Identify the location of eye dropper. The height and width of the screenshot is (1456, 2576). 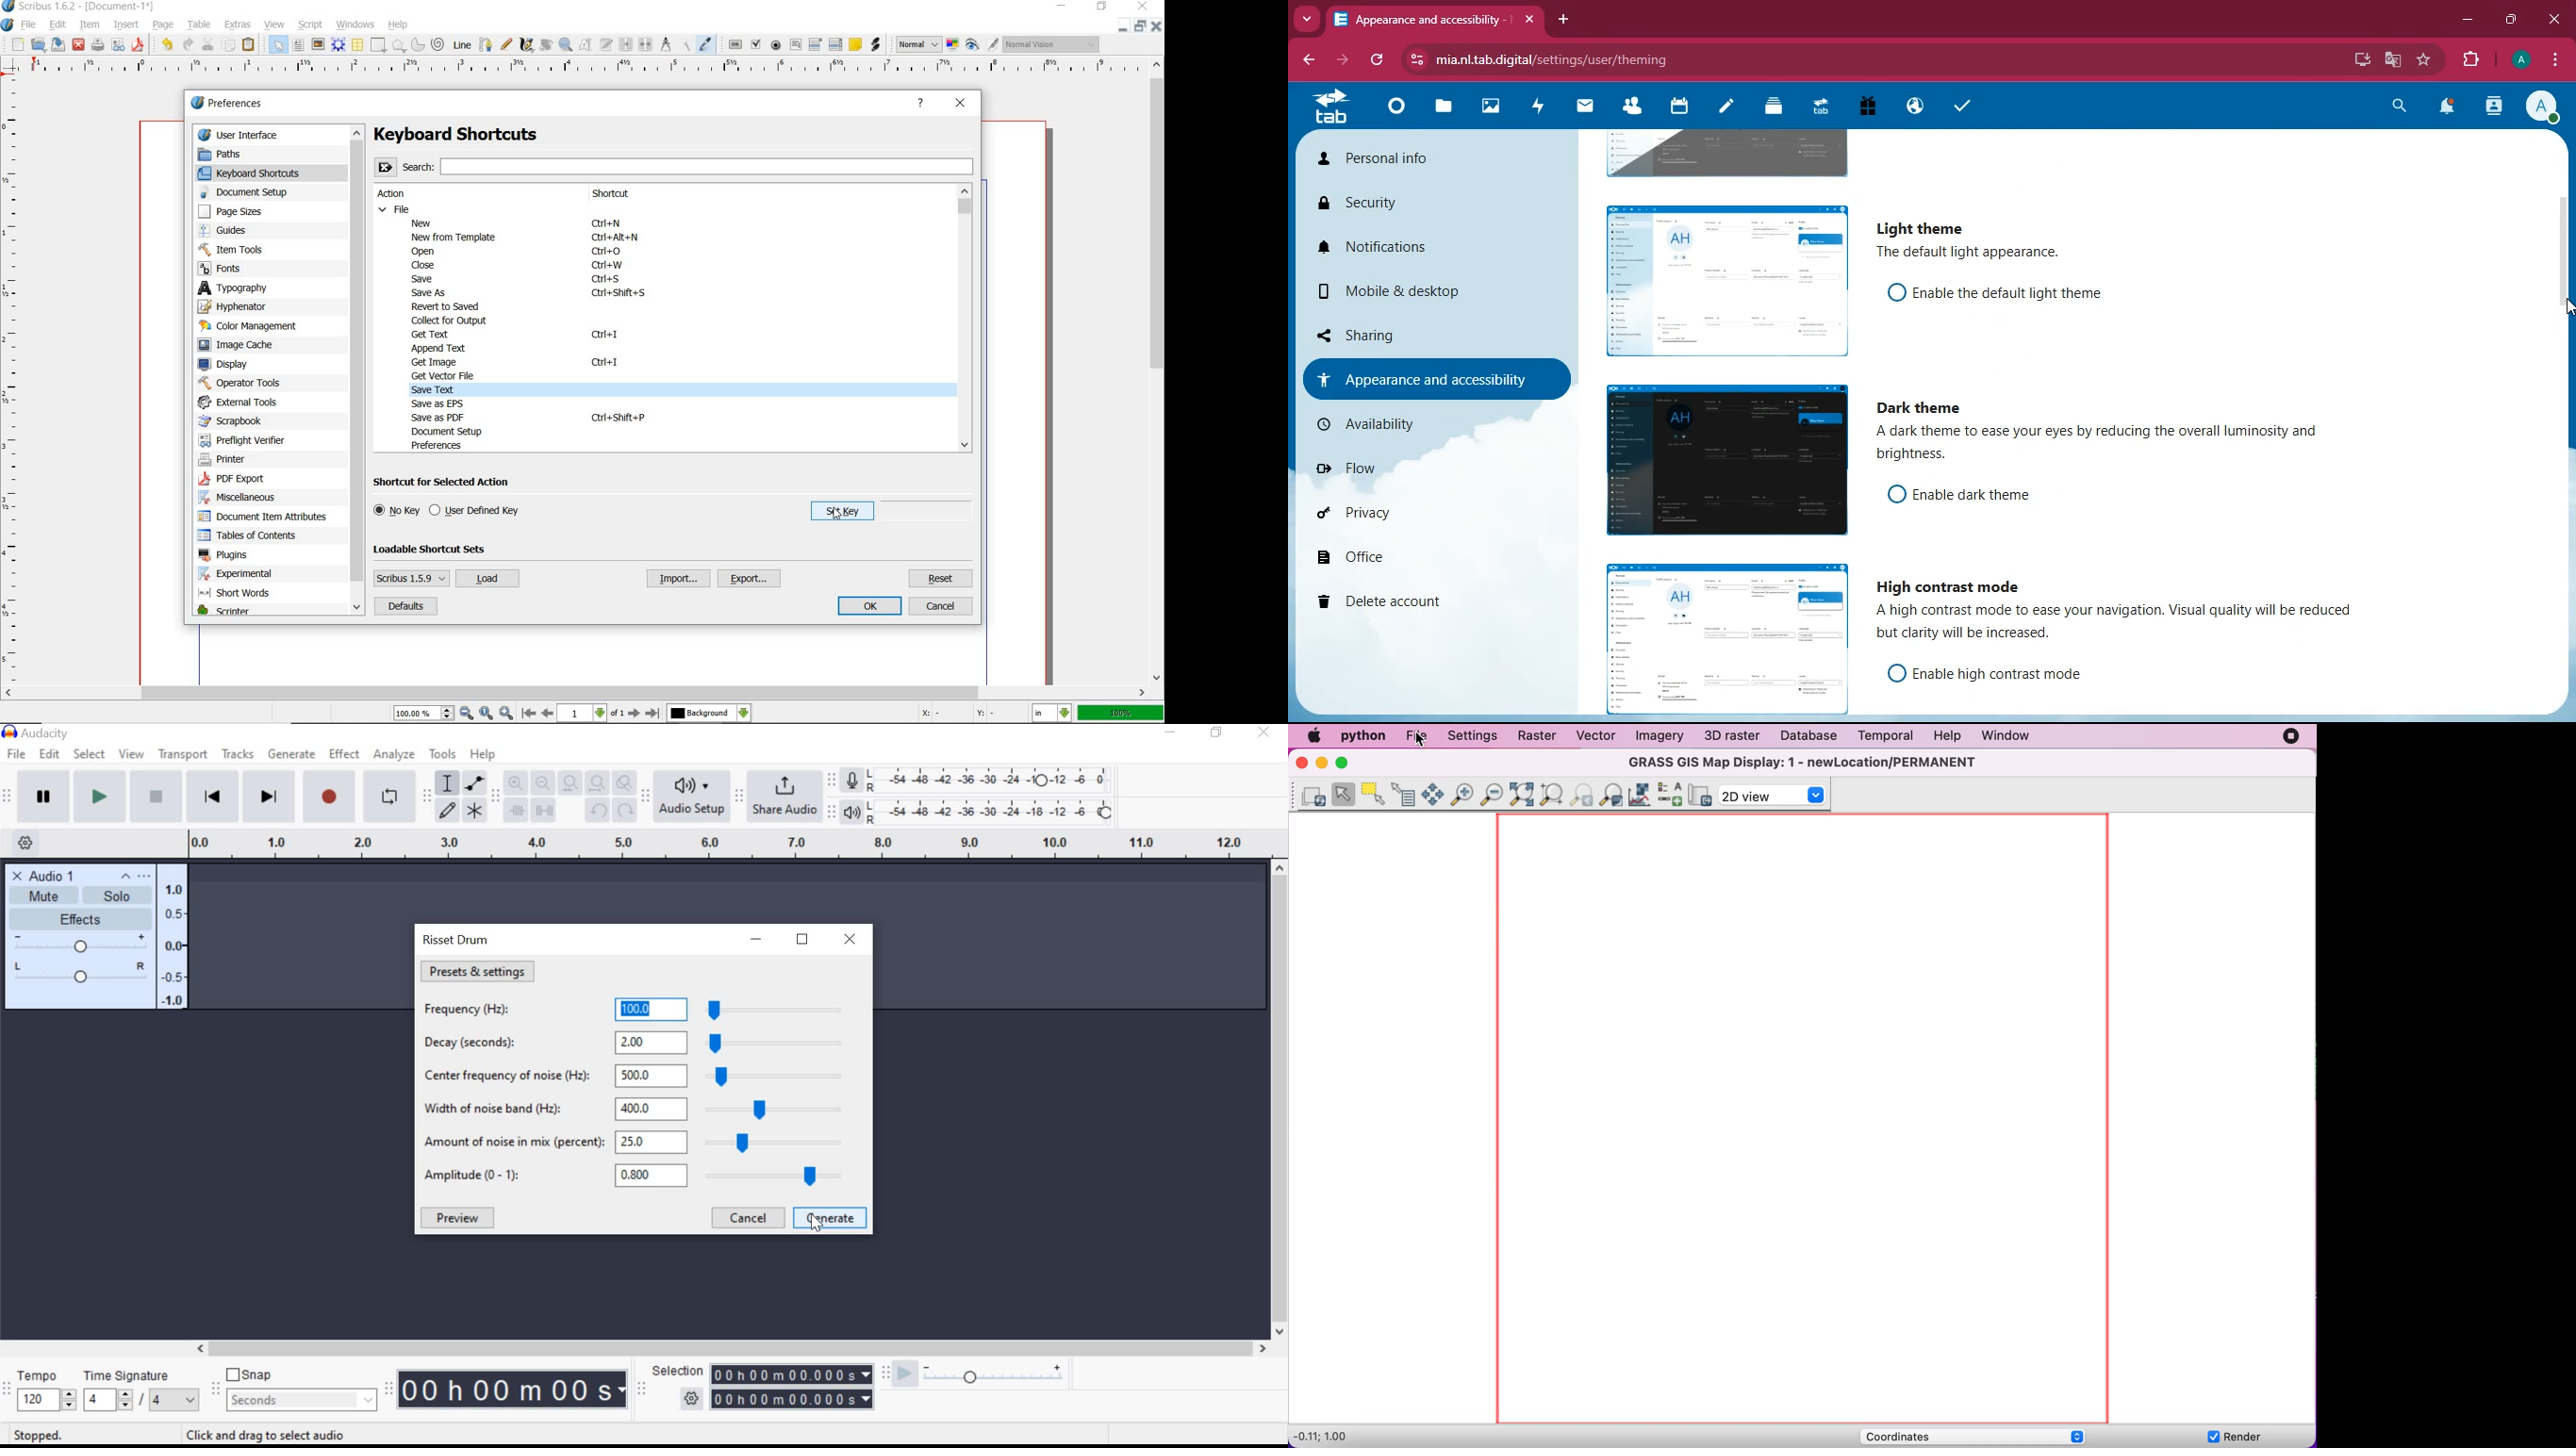
(706, 44).